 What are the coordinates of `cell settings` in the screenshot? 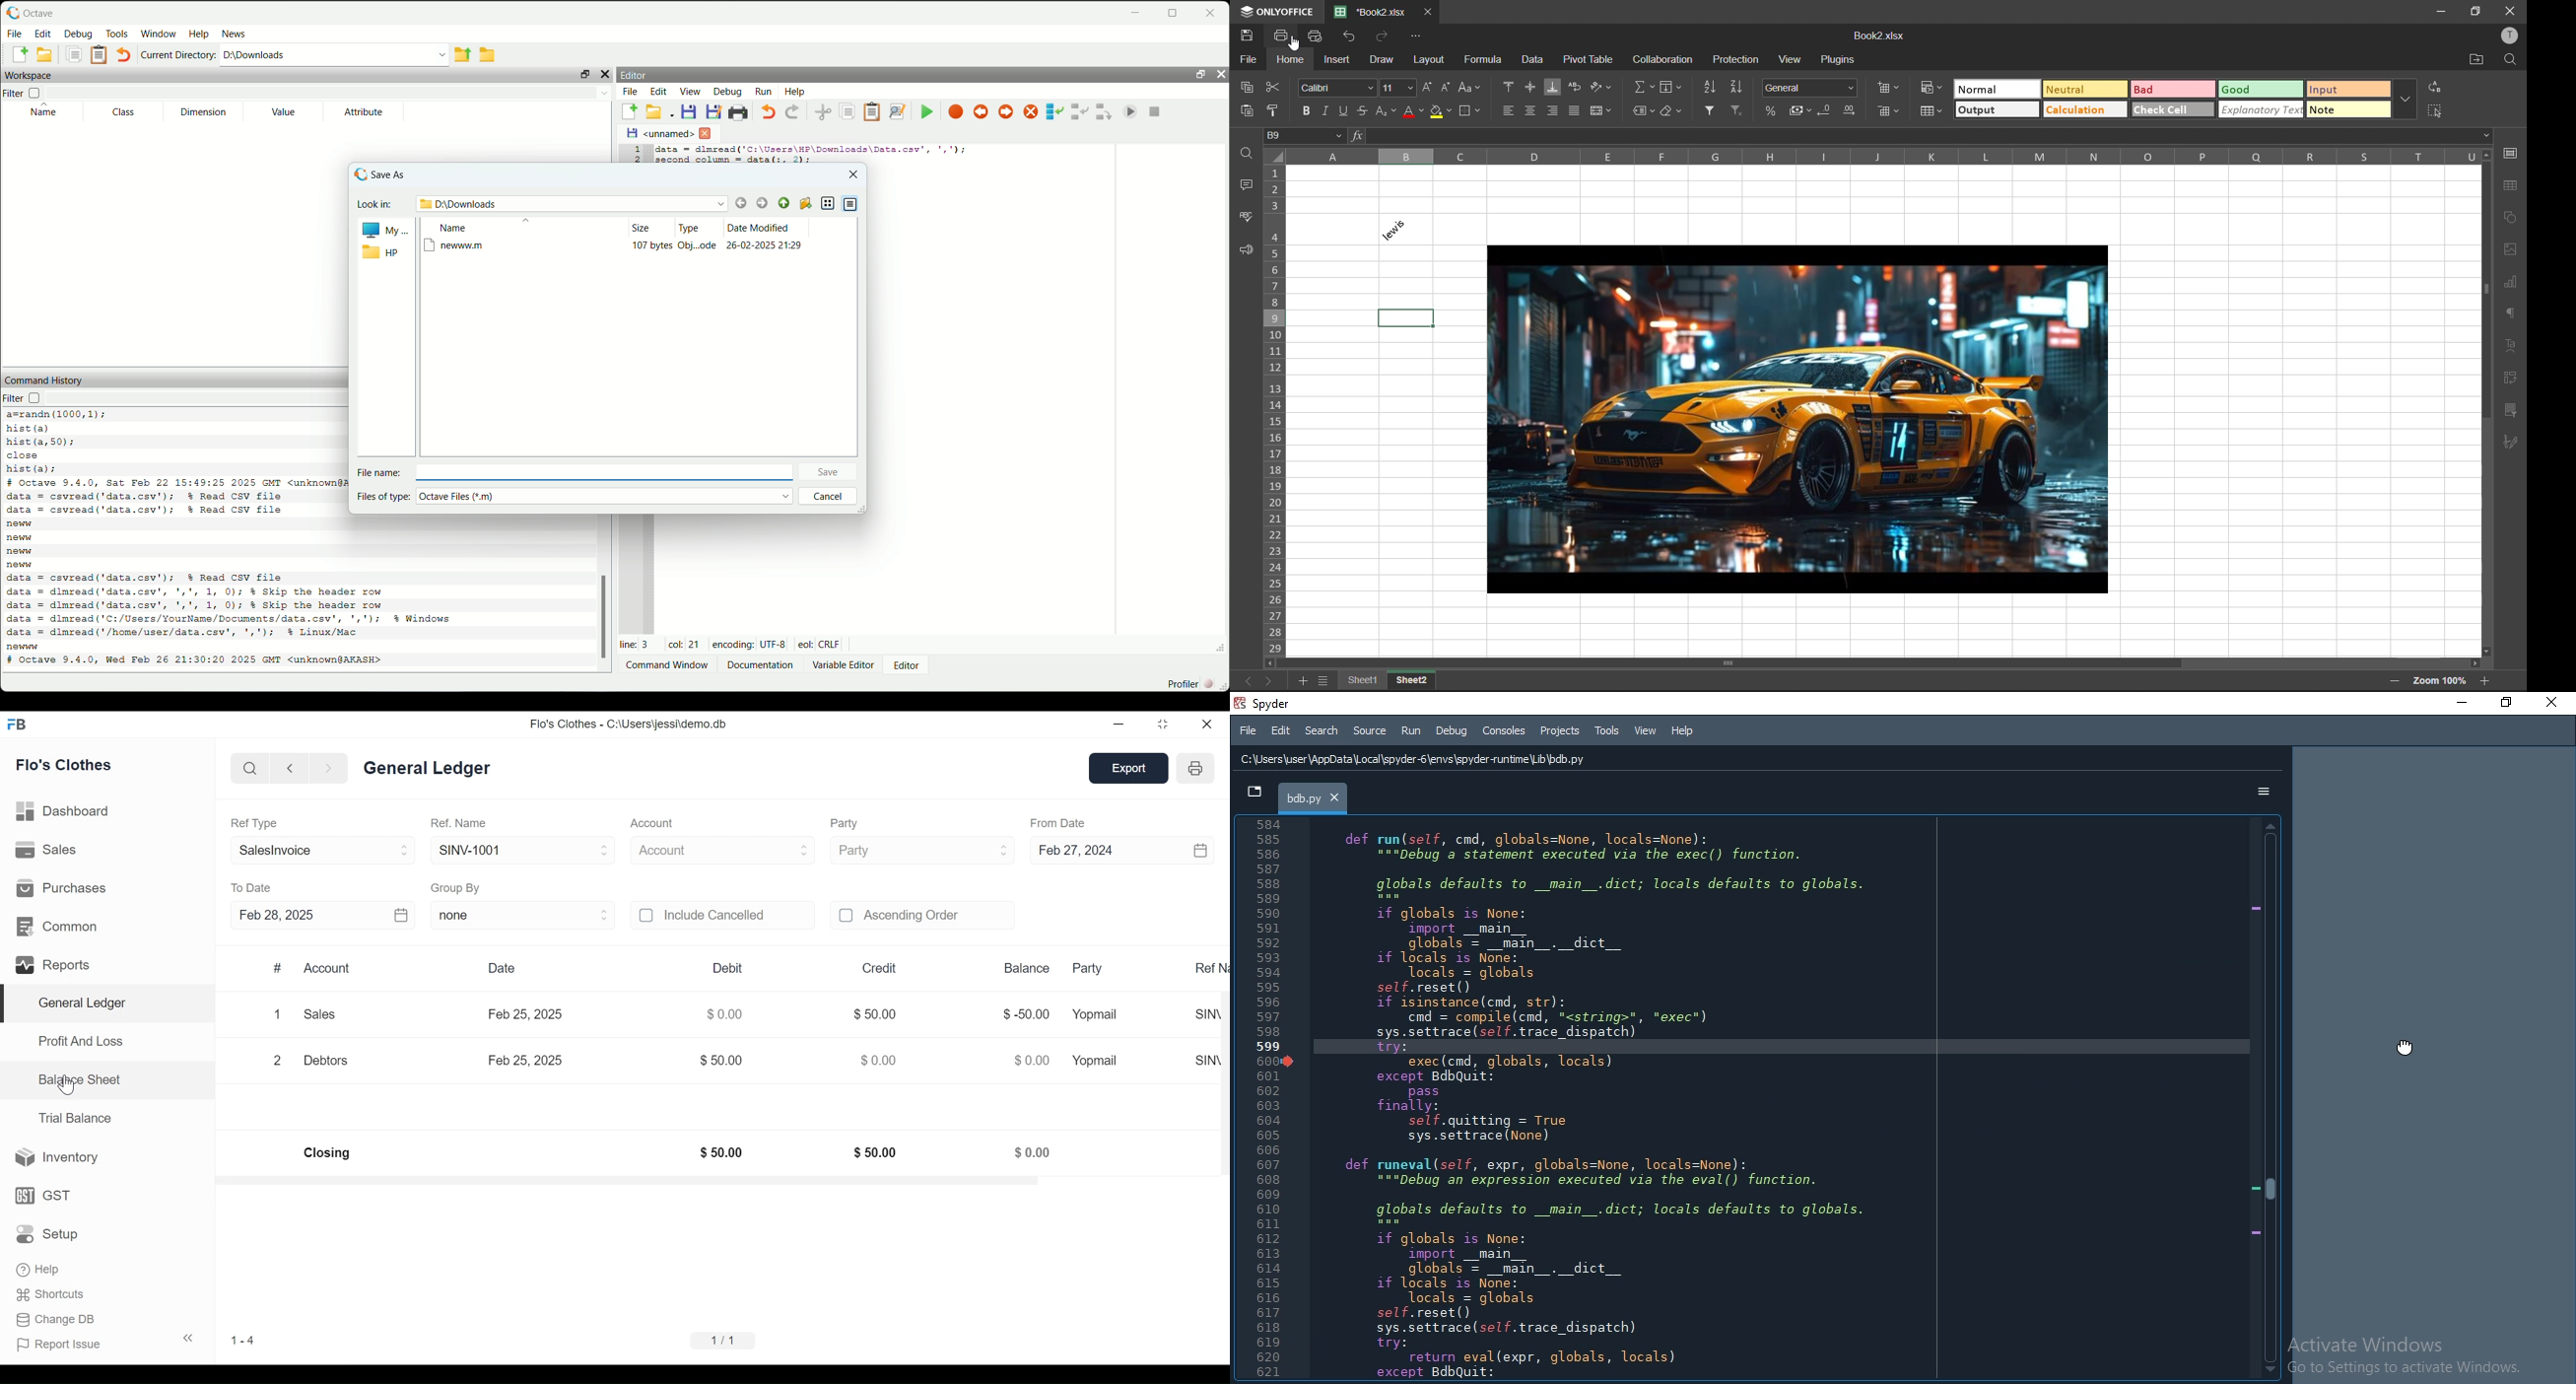 It's located at (2511, 153).